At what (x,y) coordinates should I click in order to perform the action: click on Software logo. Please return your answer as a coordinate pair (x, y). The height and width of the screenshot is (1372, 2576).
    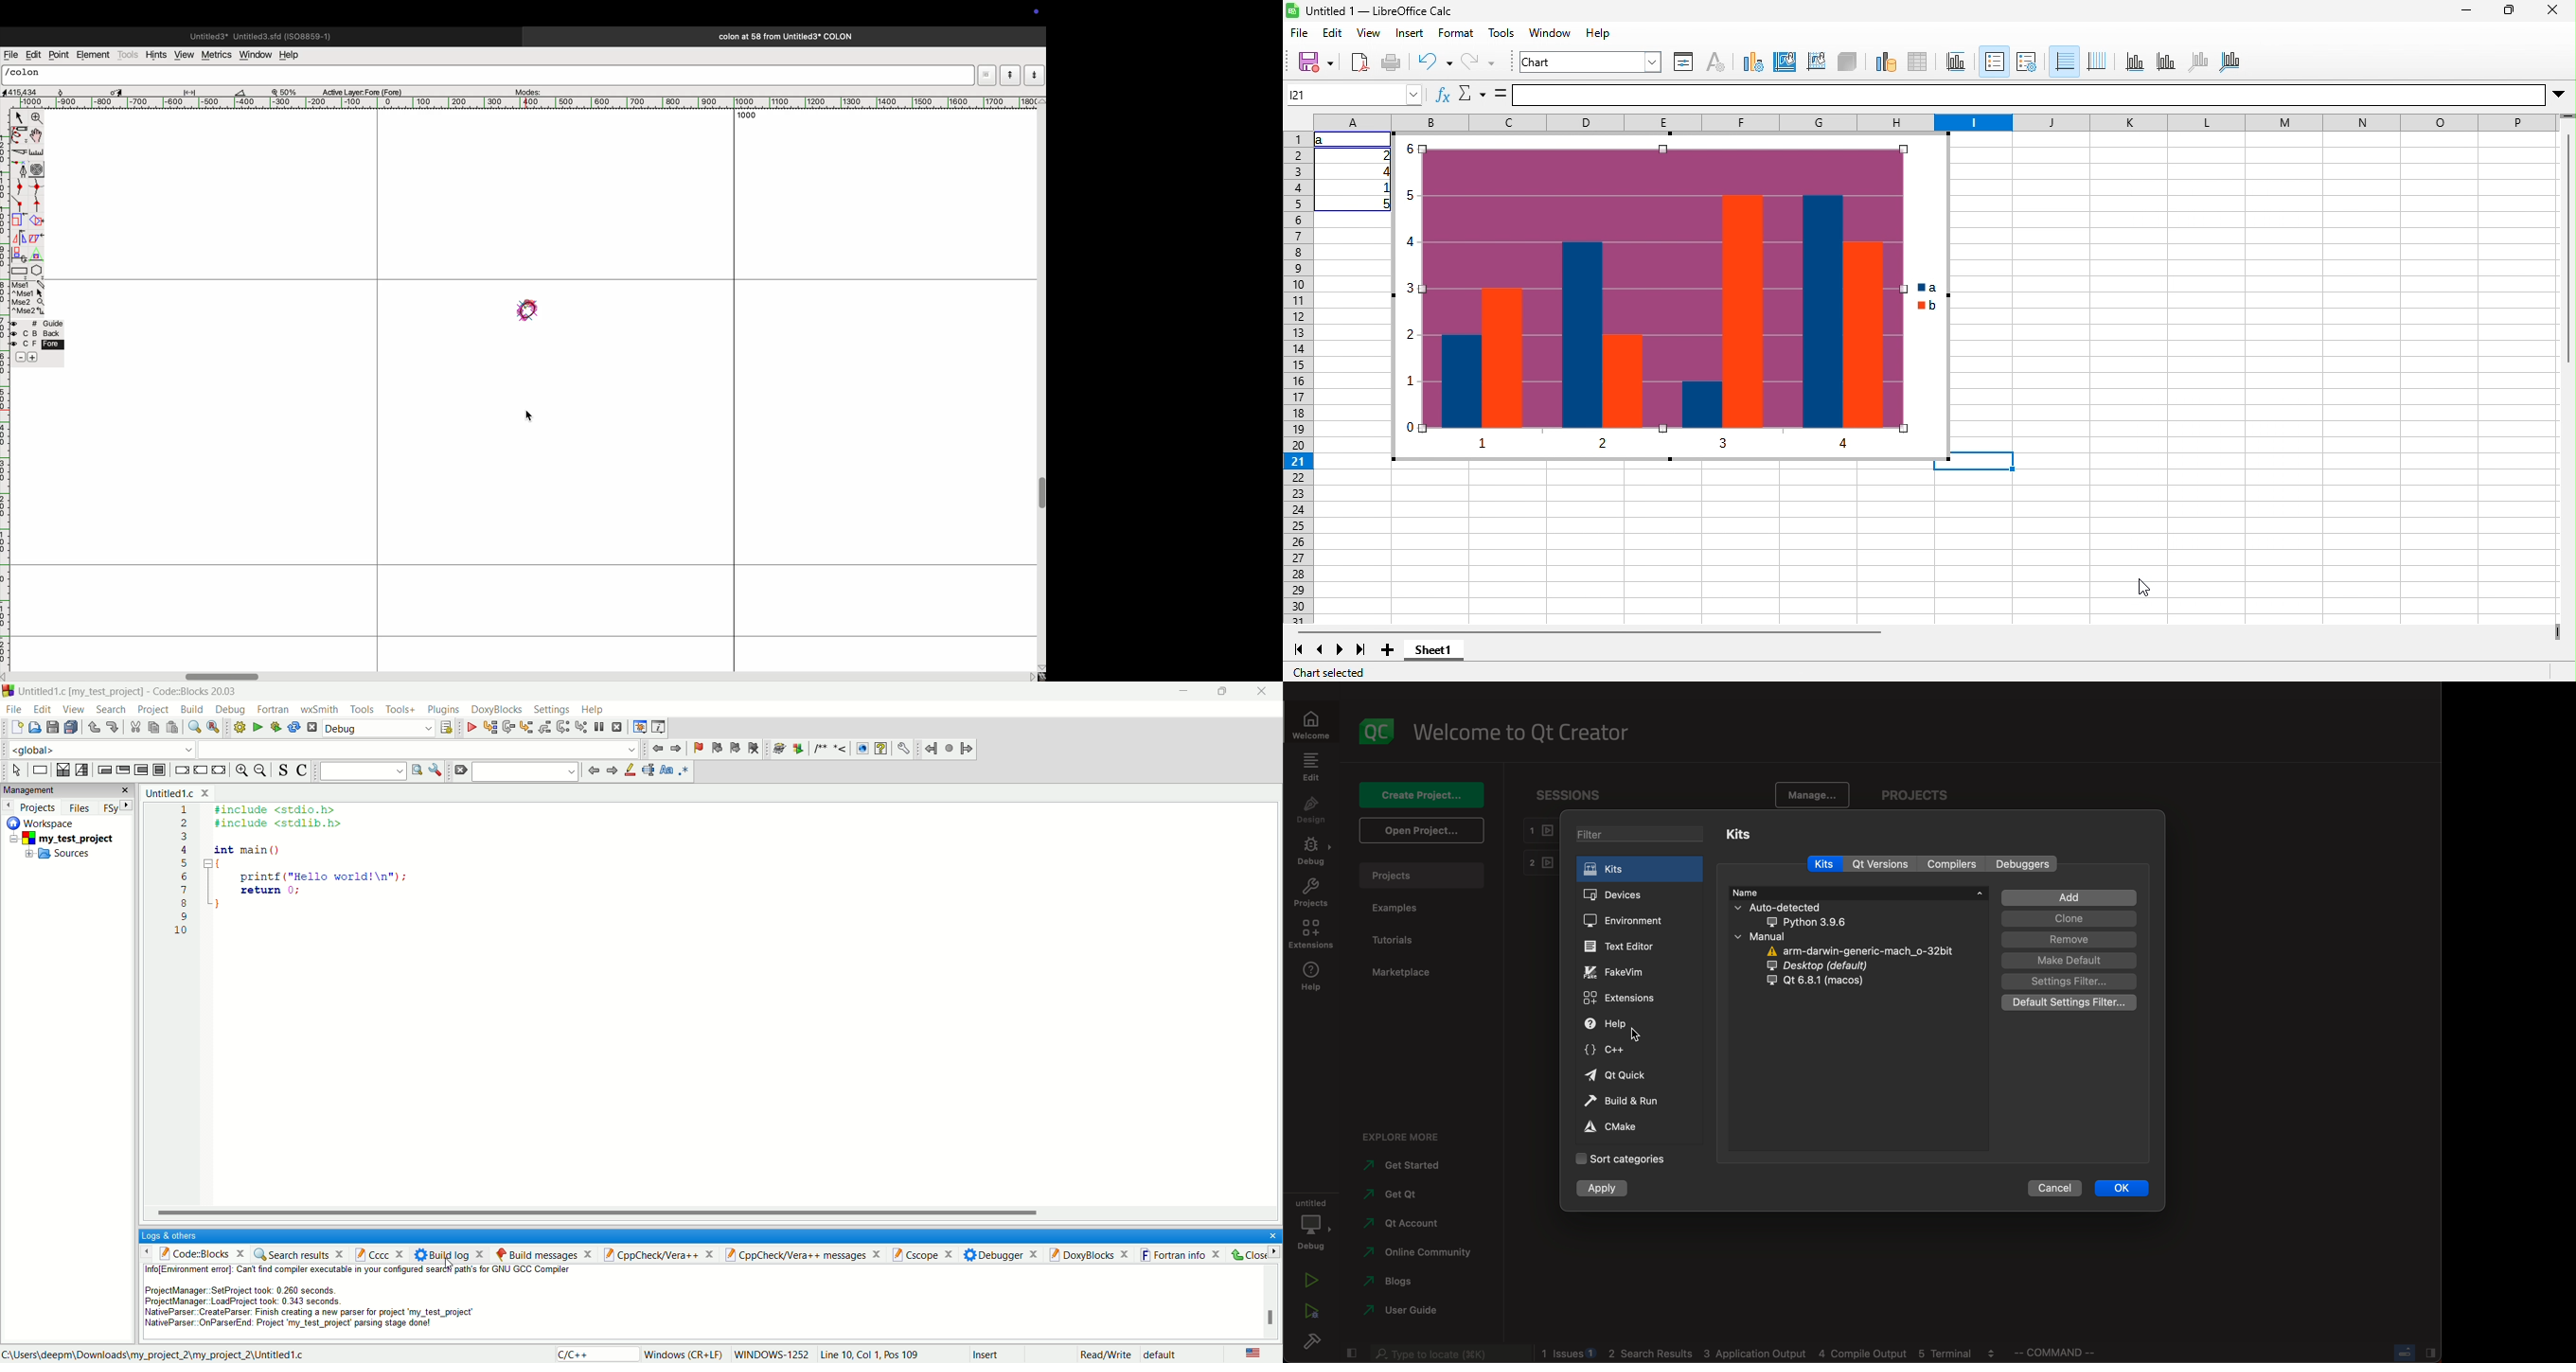
    Looking at the image, I should click on (1292, 10).